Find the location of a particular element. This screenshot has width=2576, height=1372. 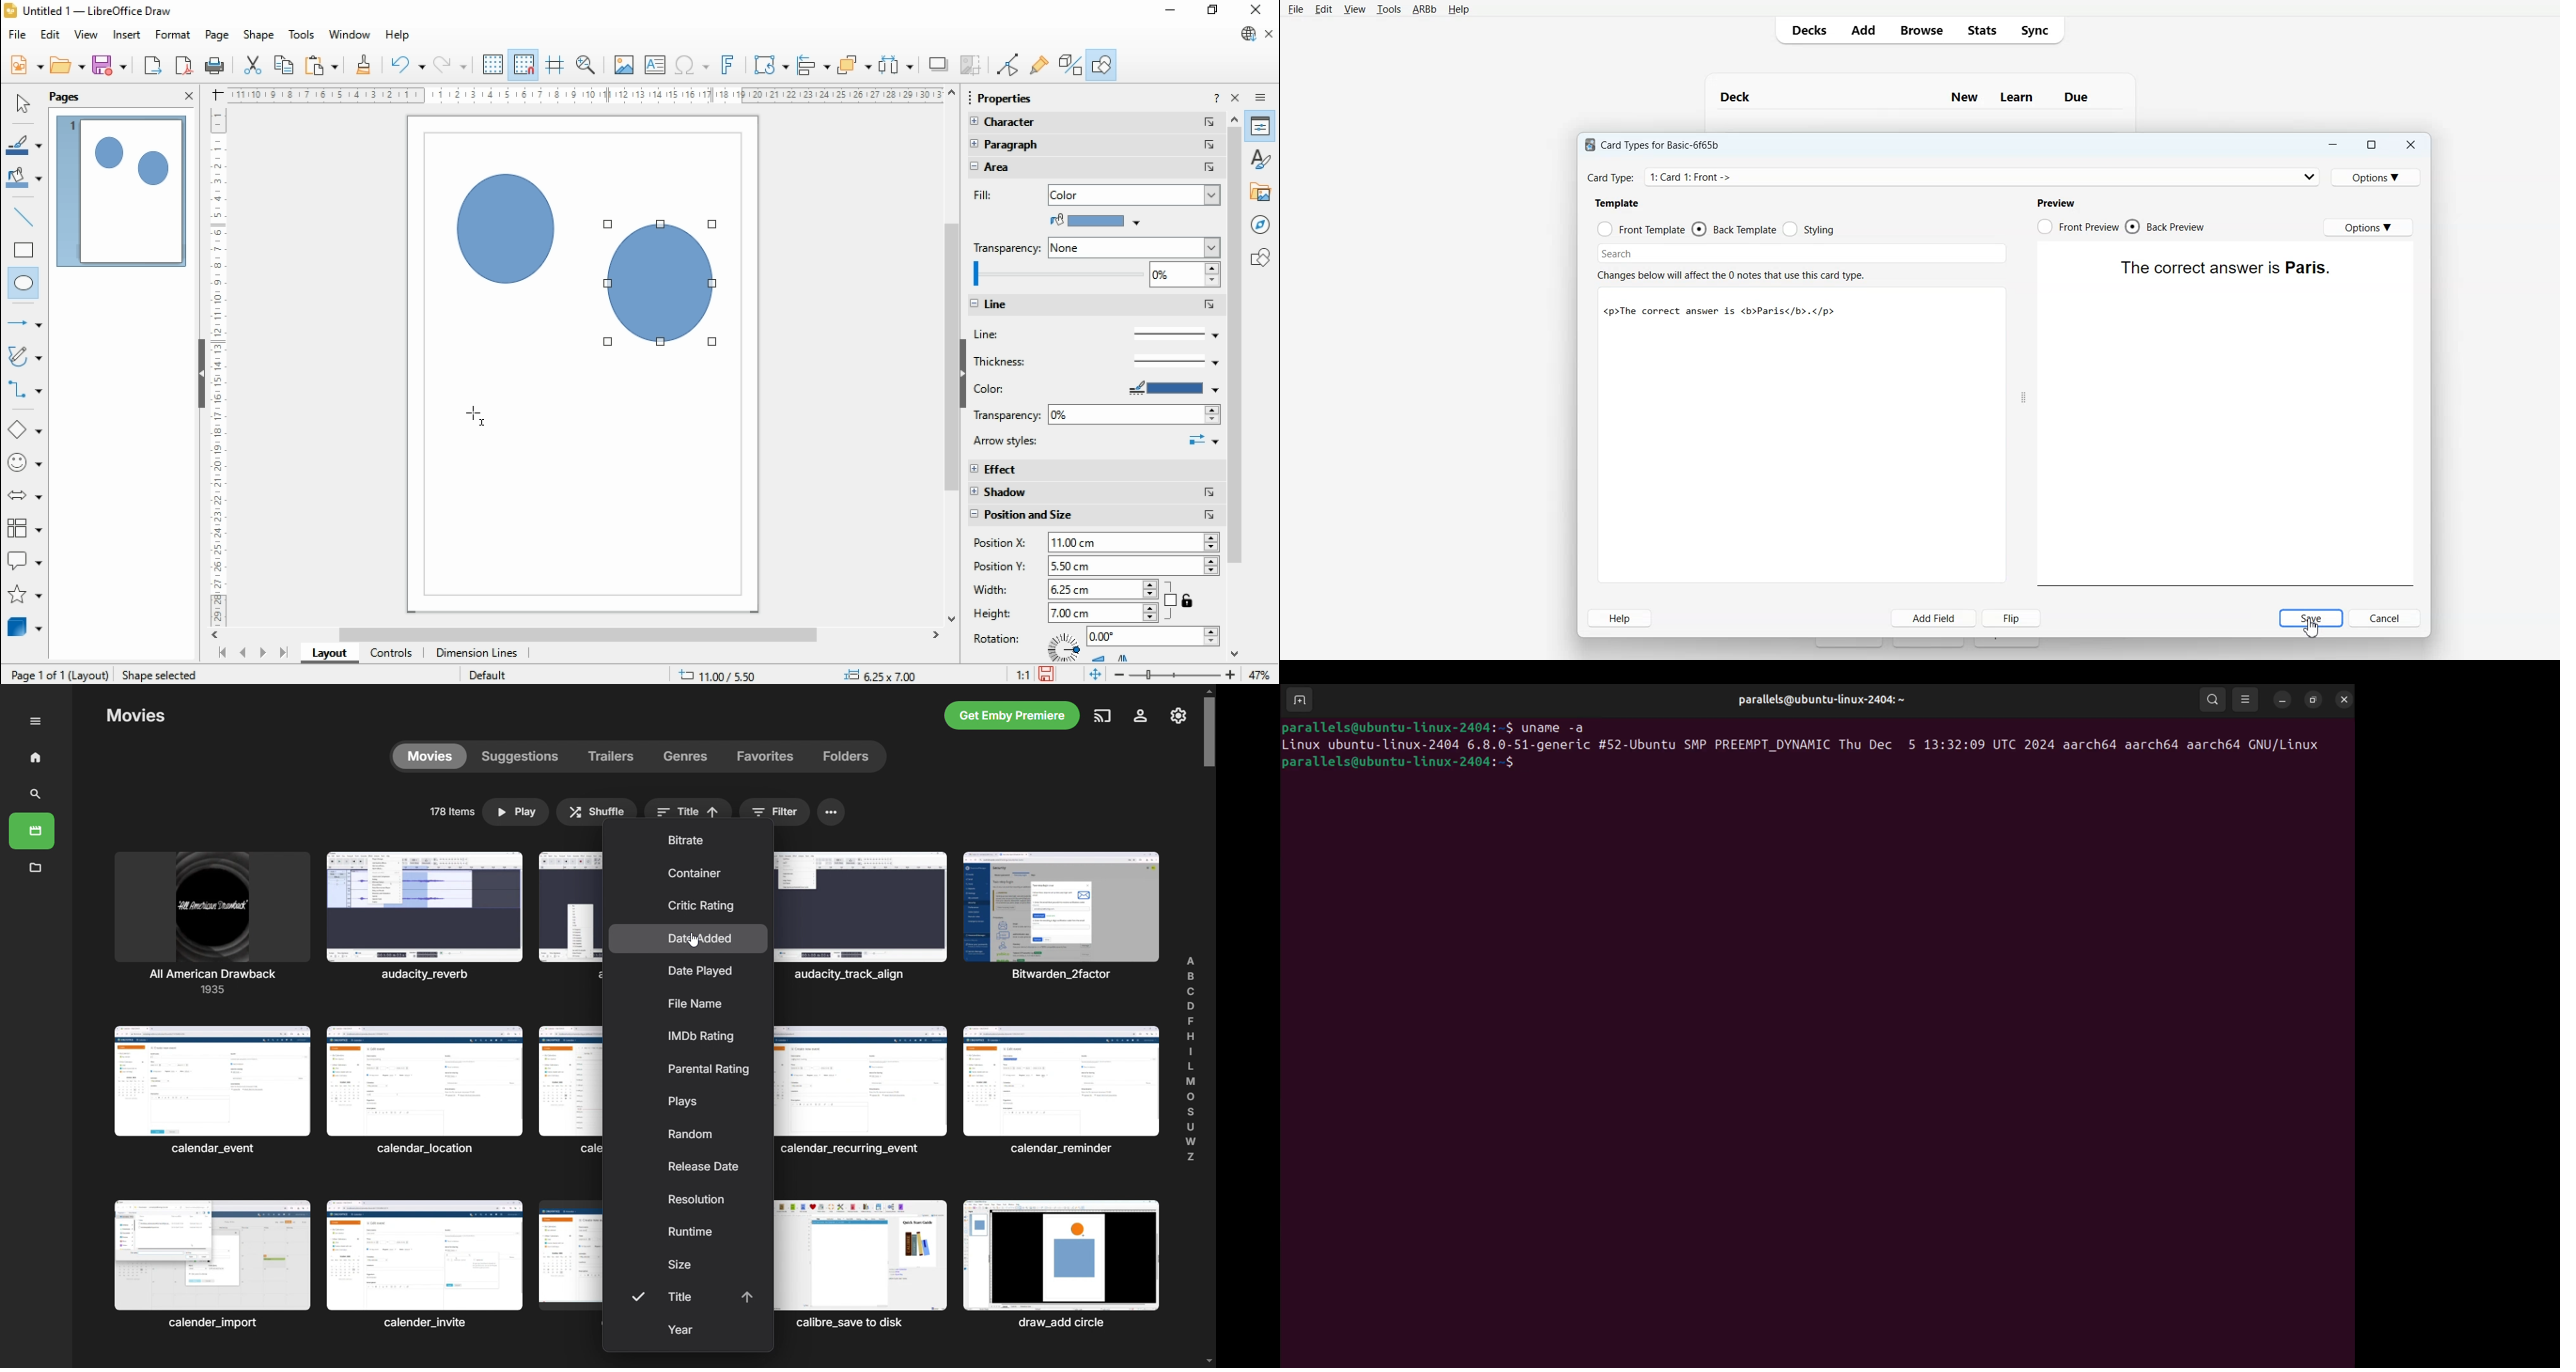

settings is located at coordinates (1178, 715).